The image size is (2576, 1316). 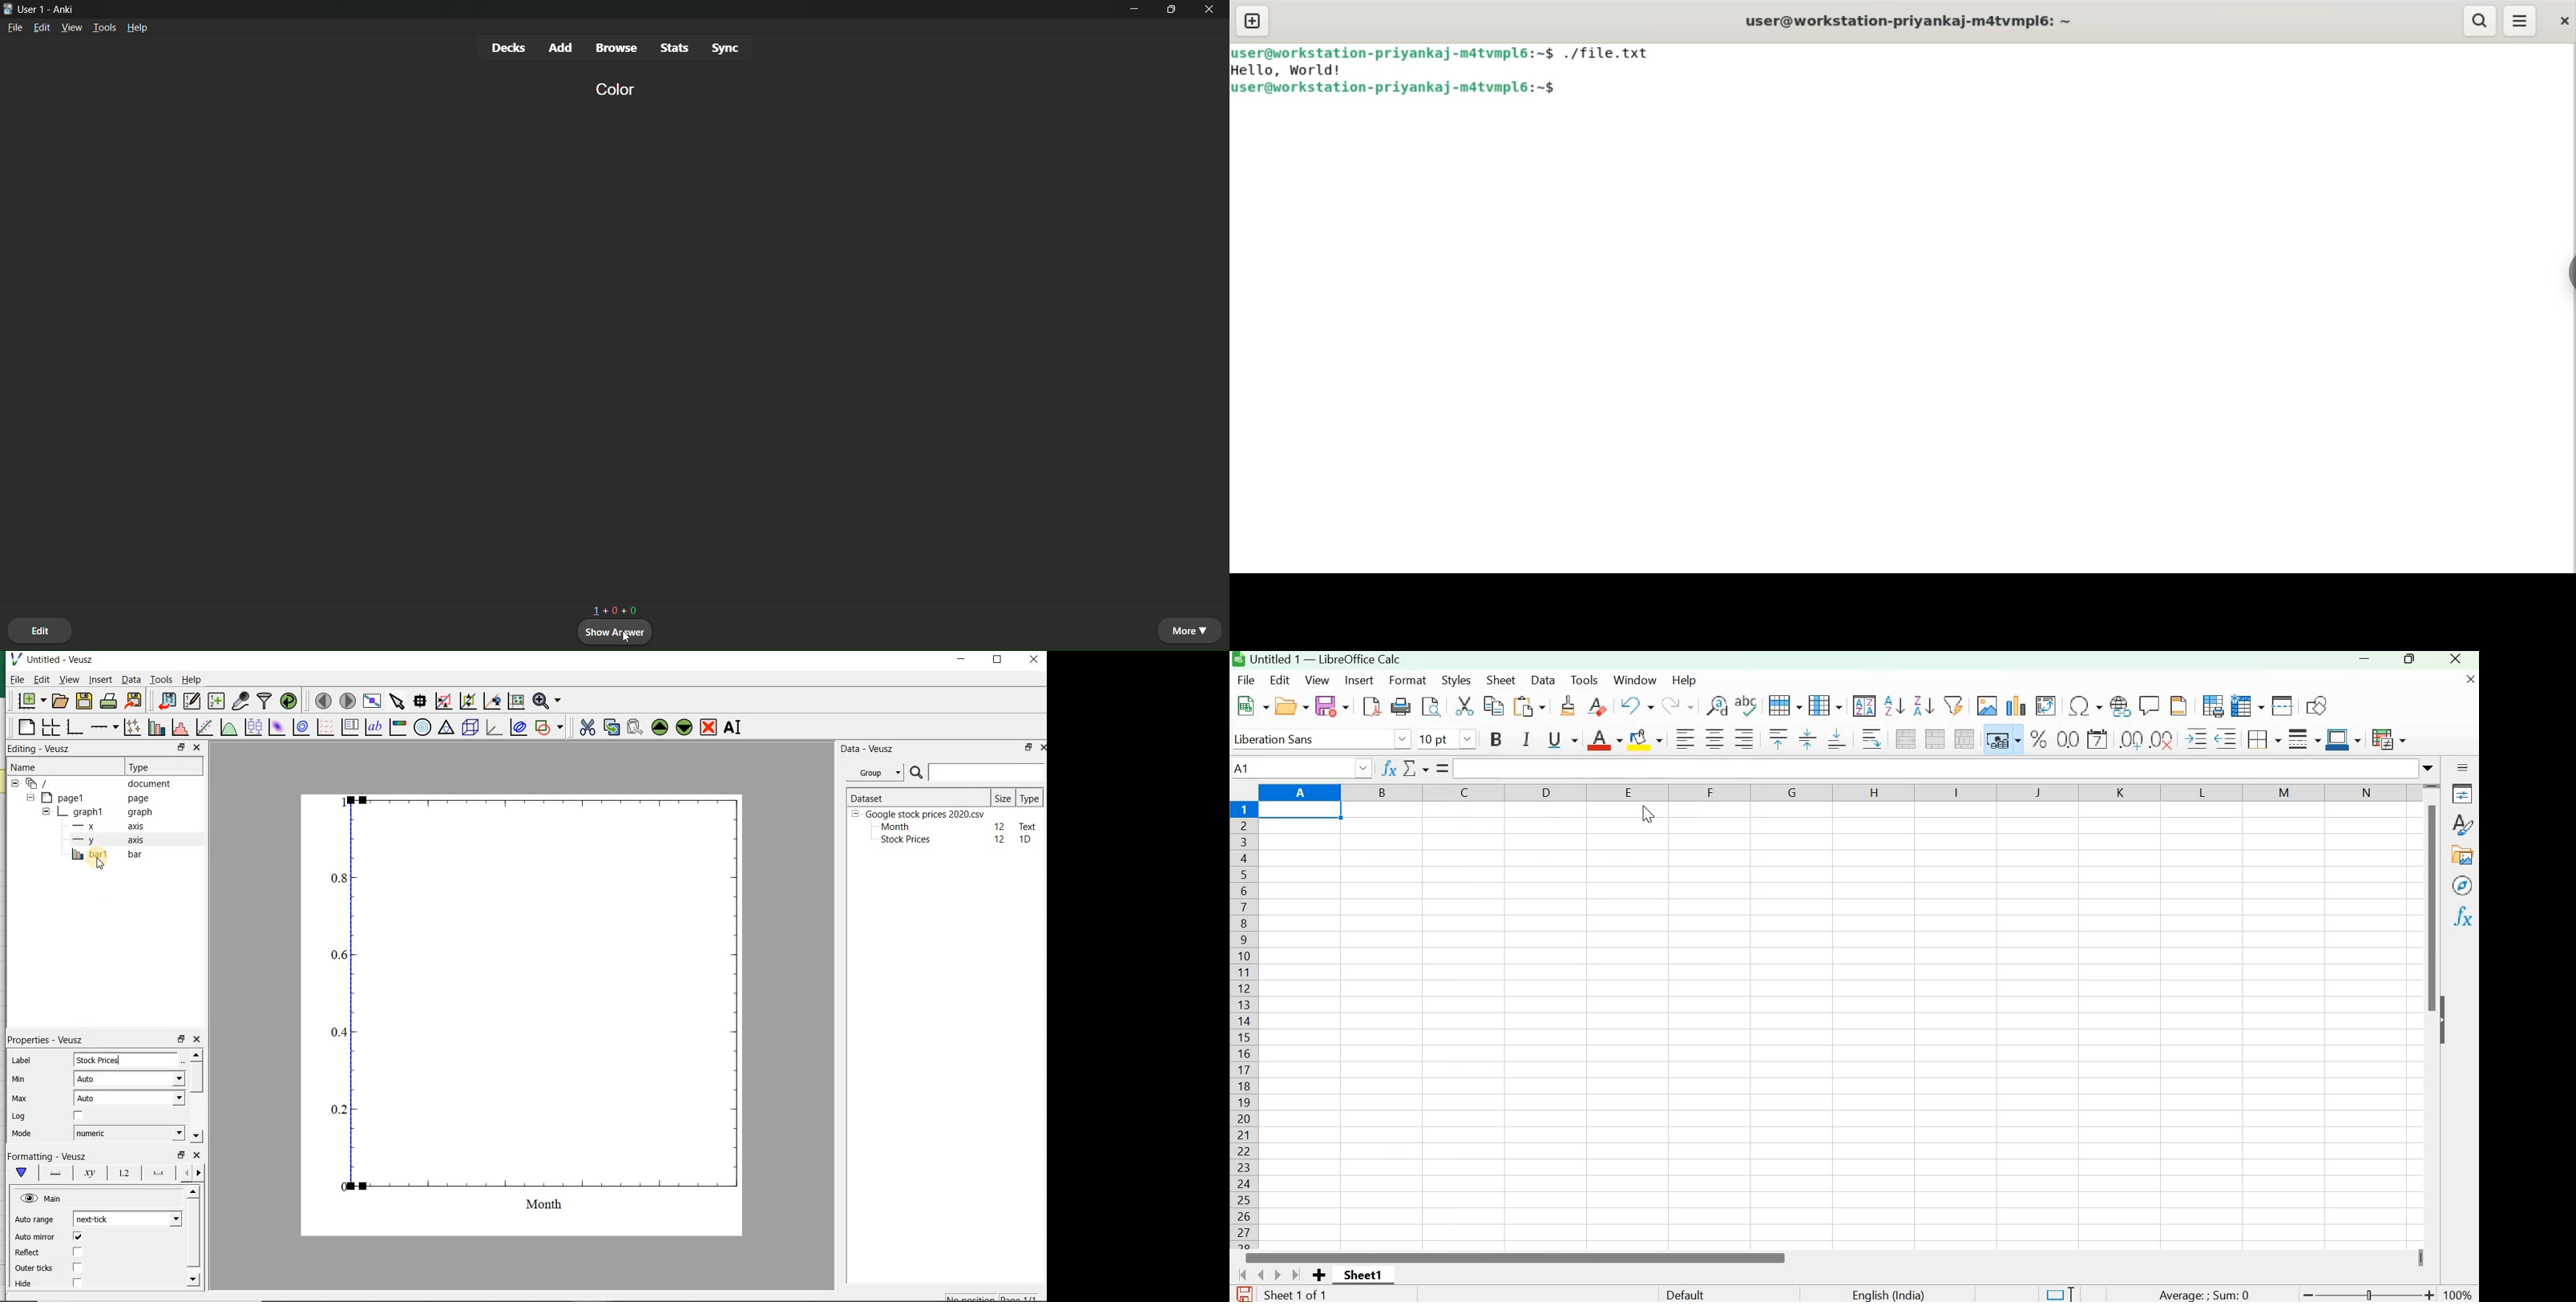 I want to click on Freeze rows and columns, so click(x=2248, y=706).